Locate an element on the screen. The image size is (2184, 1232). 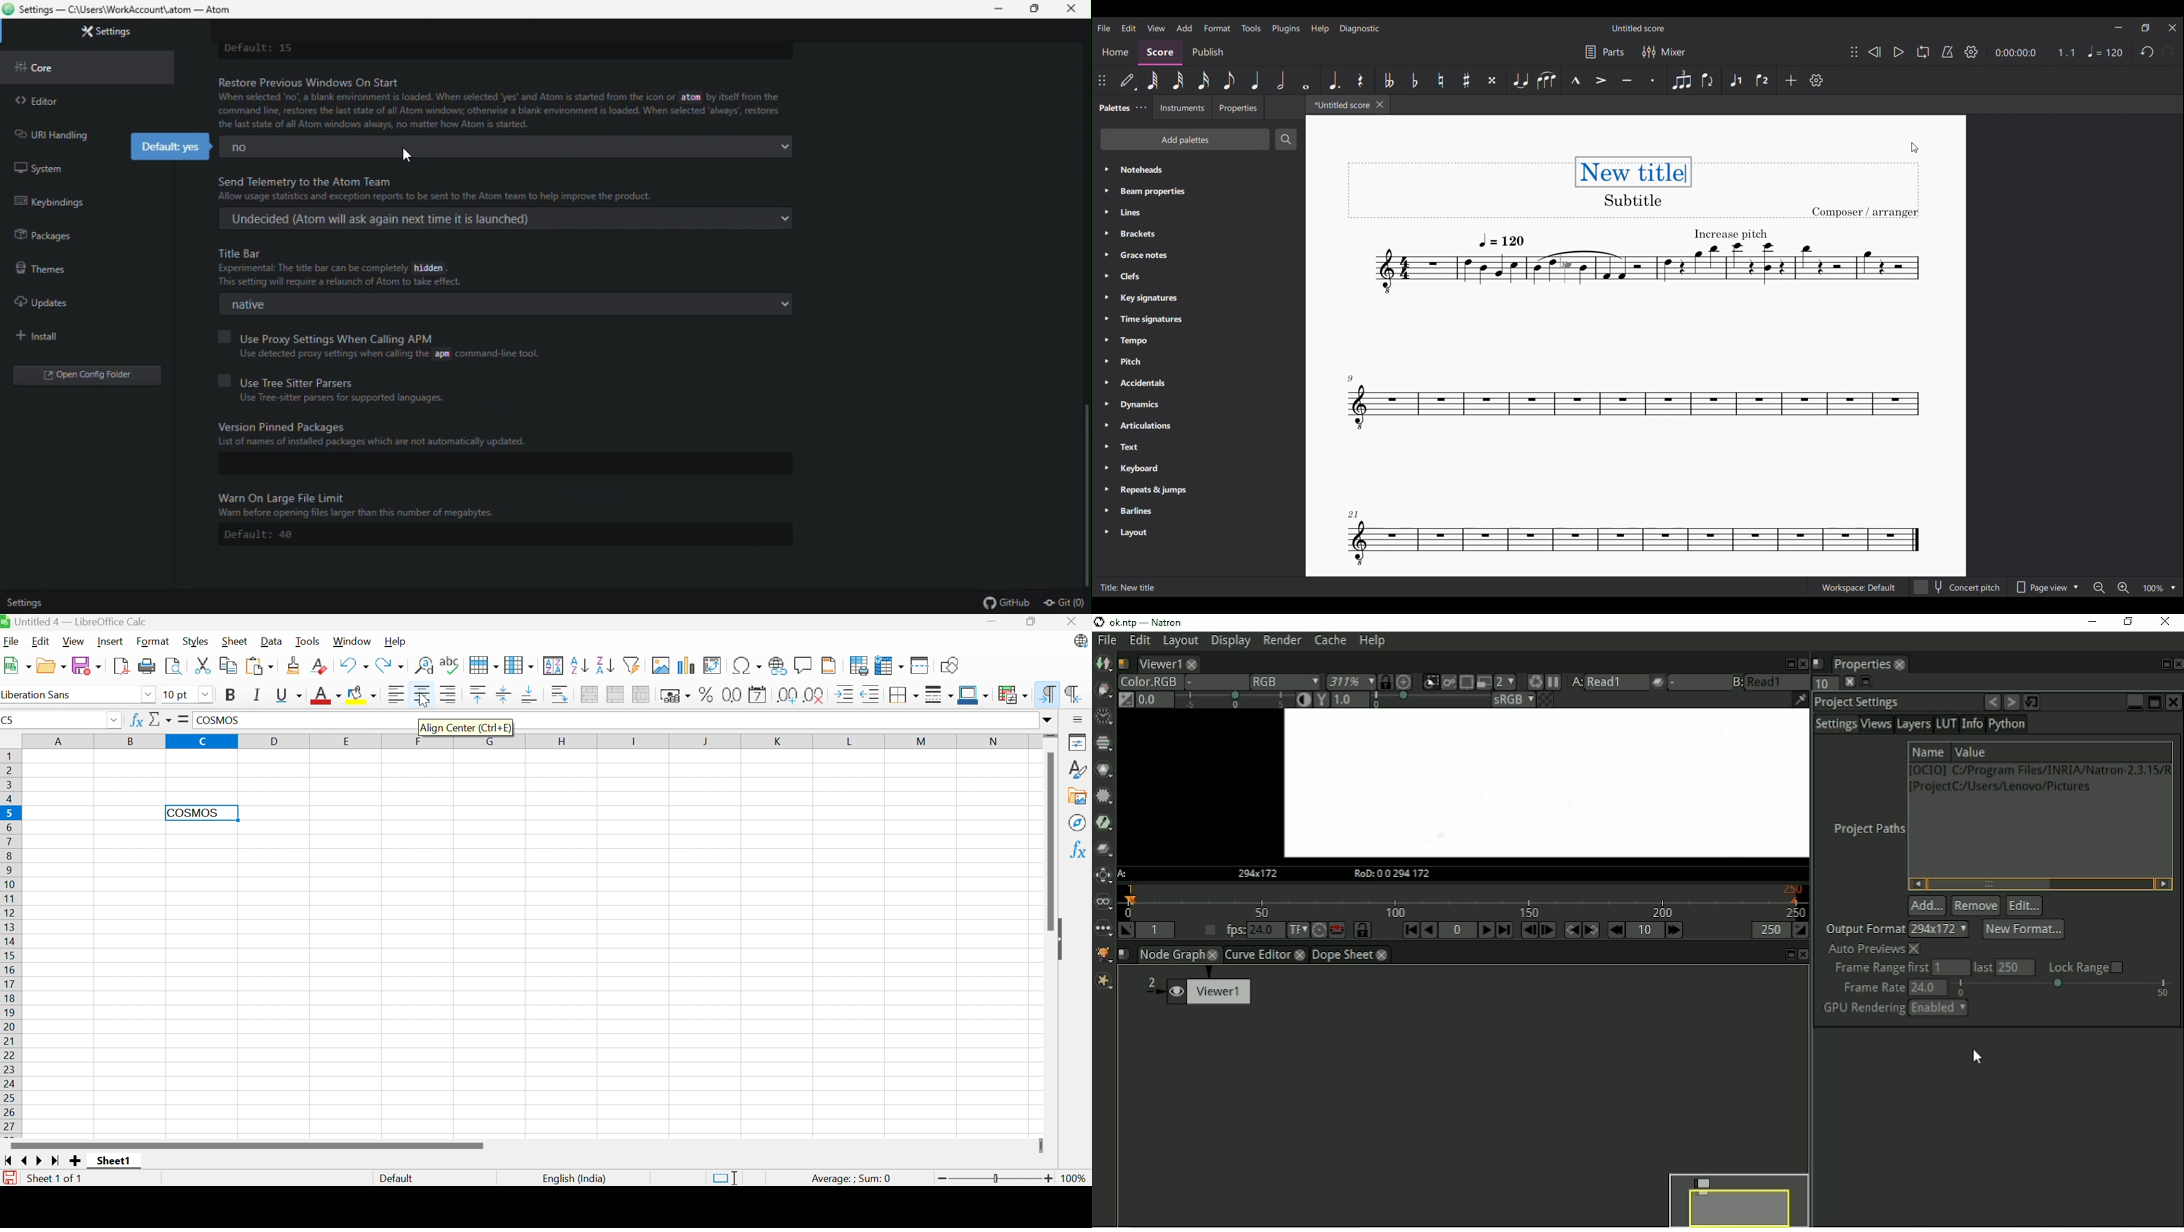
Format as Number is located at coordinates (733, 695).